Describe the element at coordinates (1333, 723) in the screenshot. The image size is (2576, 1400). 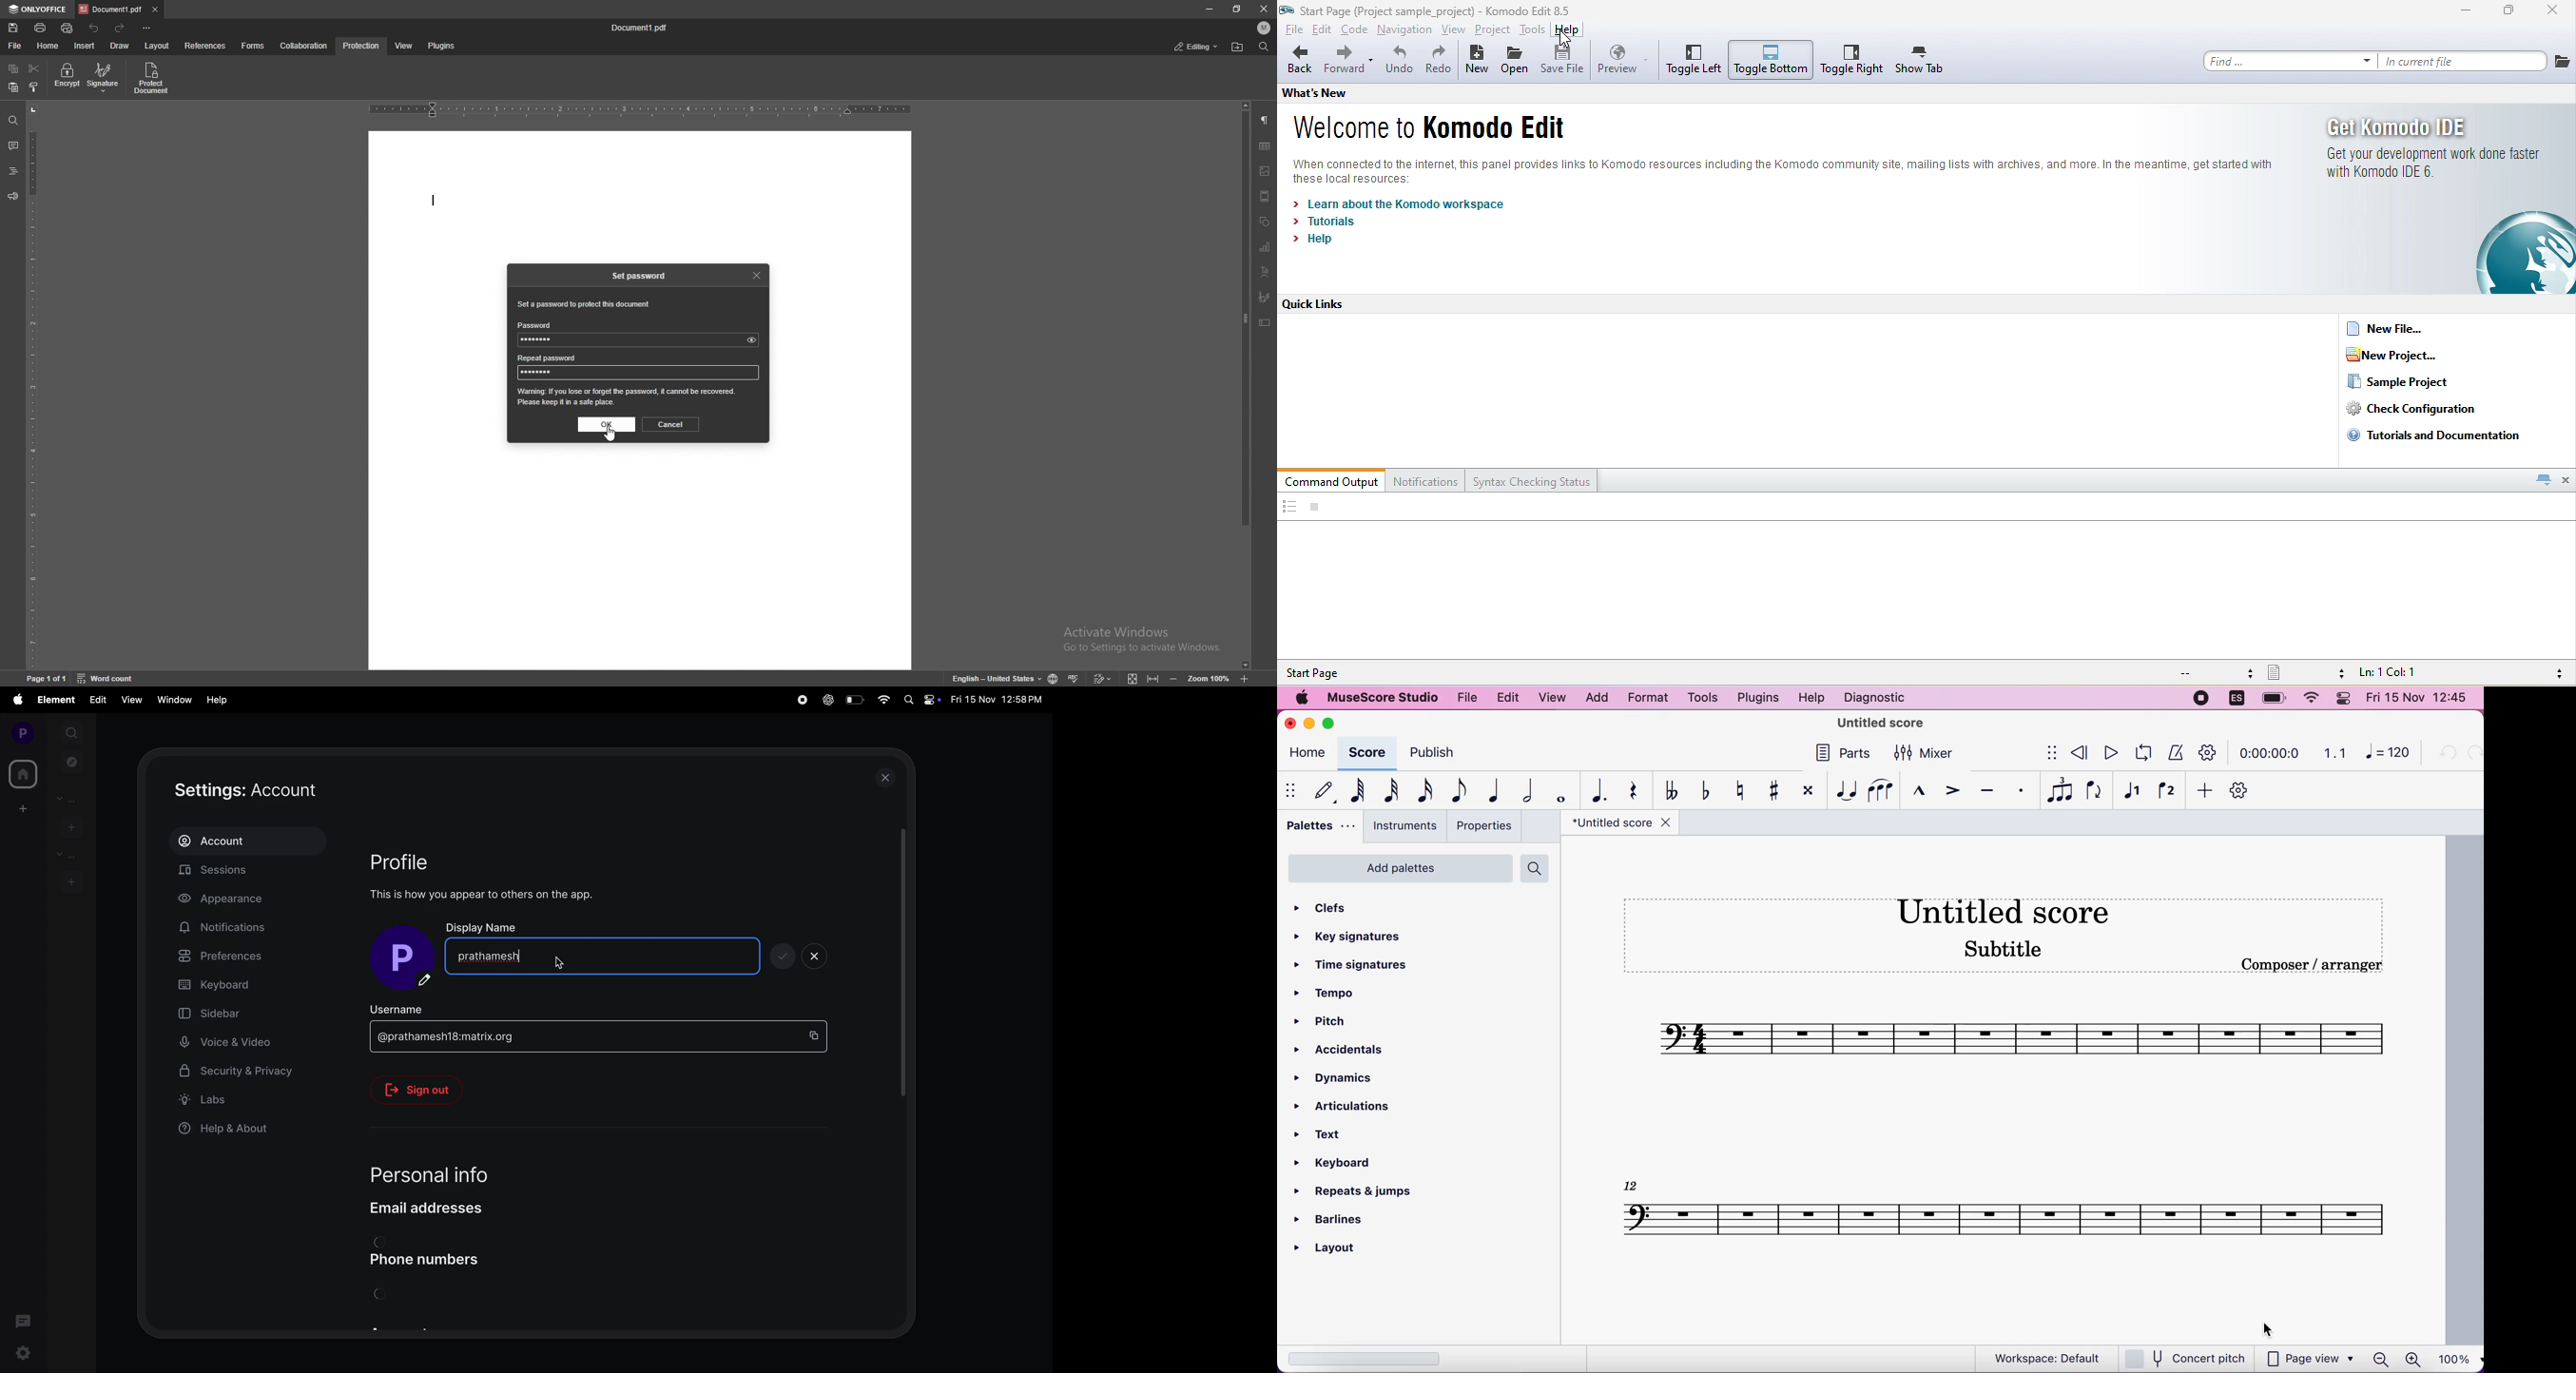
I see `maximize` at that location.